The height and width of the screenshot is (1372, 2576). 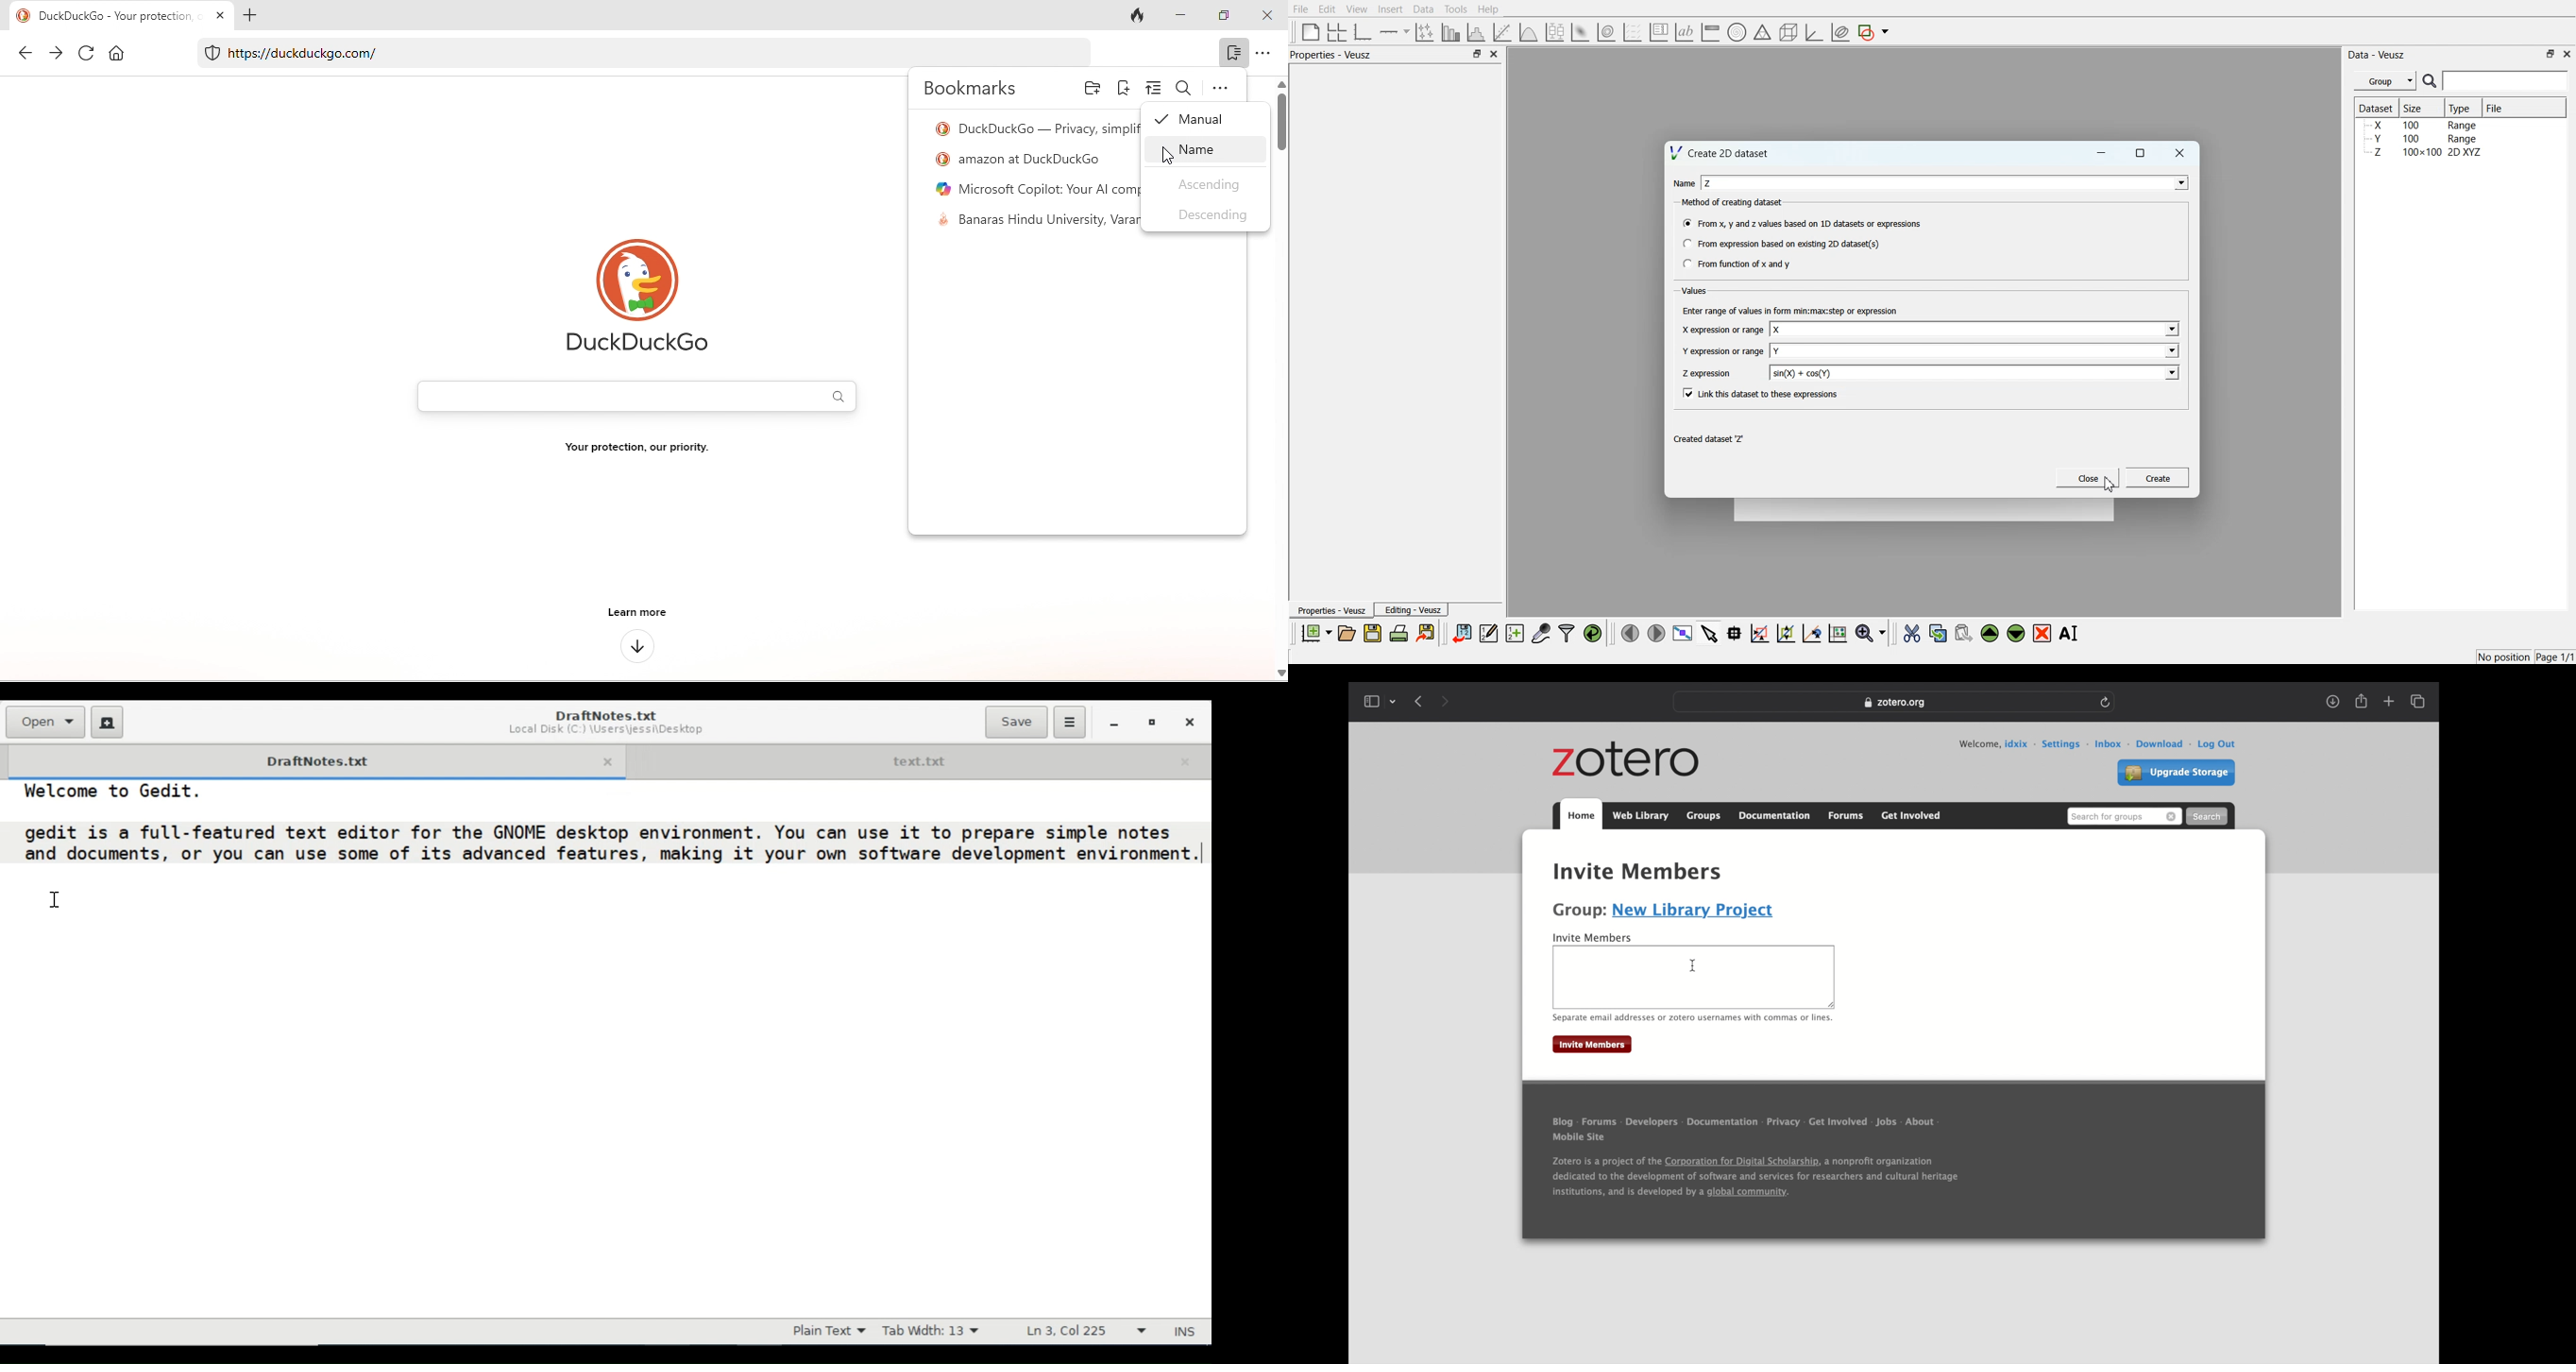 I want to click on il [Link this dataset to these expressions, so click(x=1762, y=393).